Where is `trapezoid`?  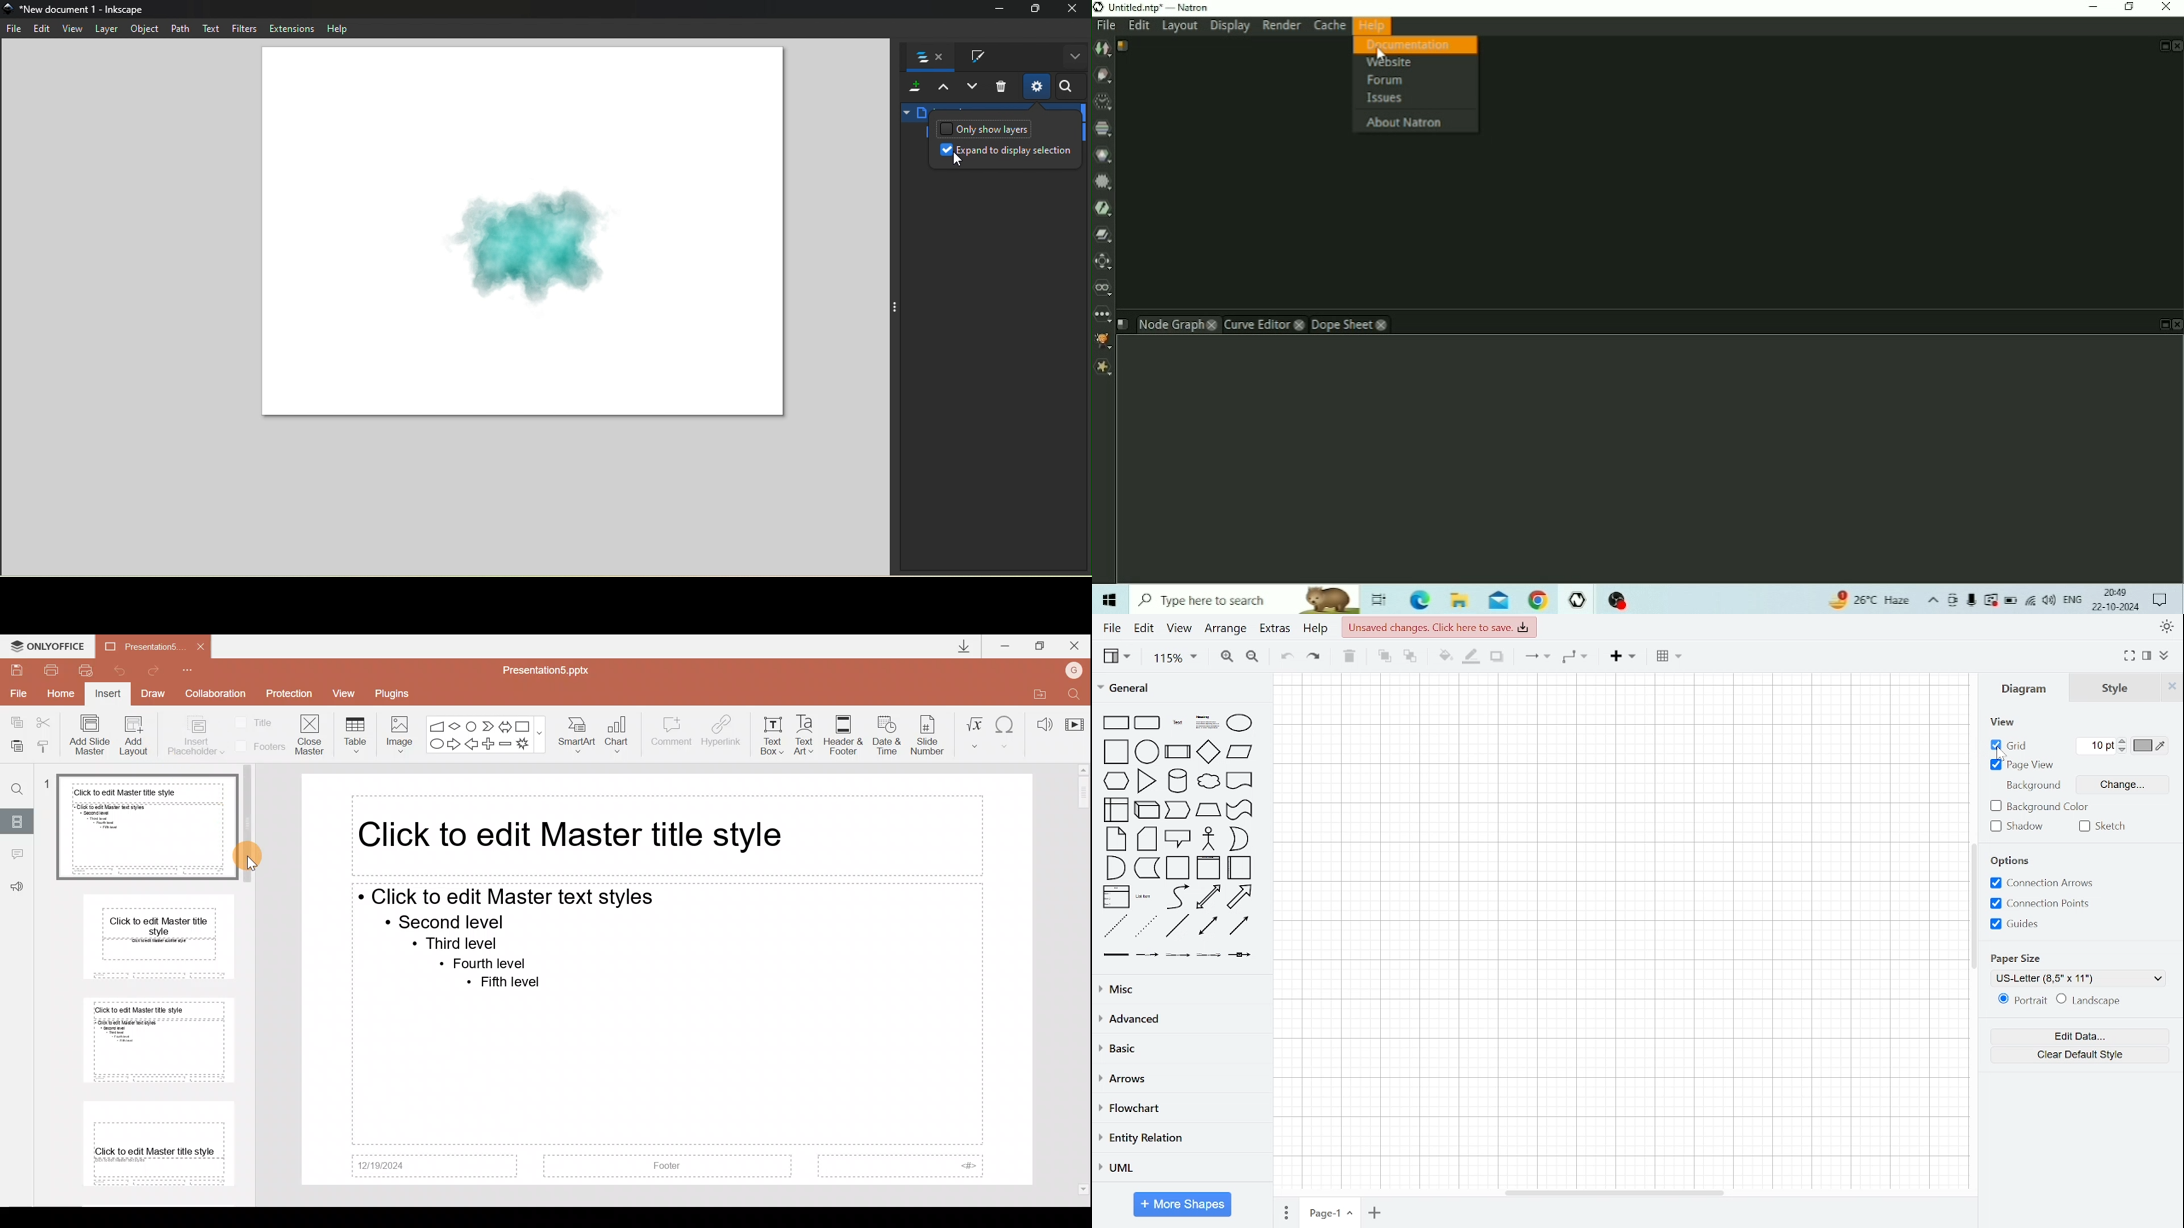 trapezoid is located at coordinates (1210, 809).